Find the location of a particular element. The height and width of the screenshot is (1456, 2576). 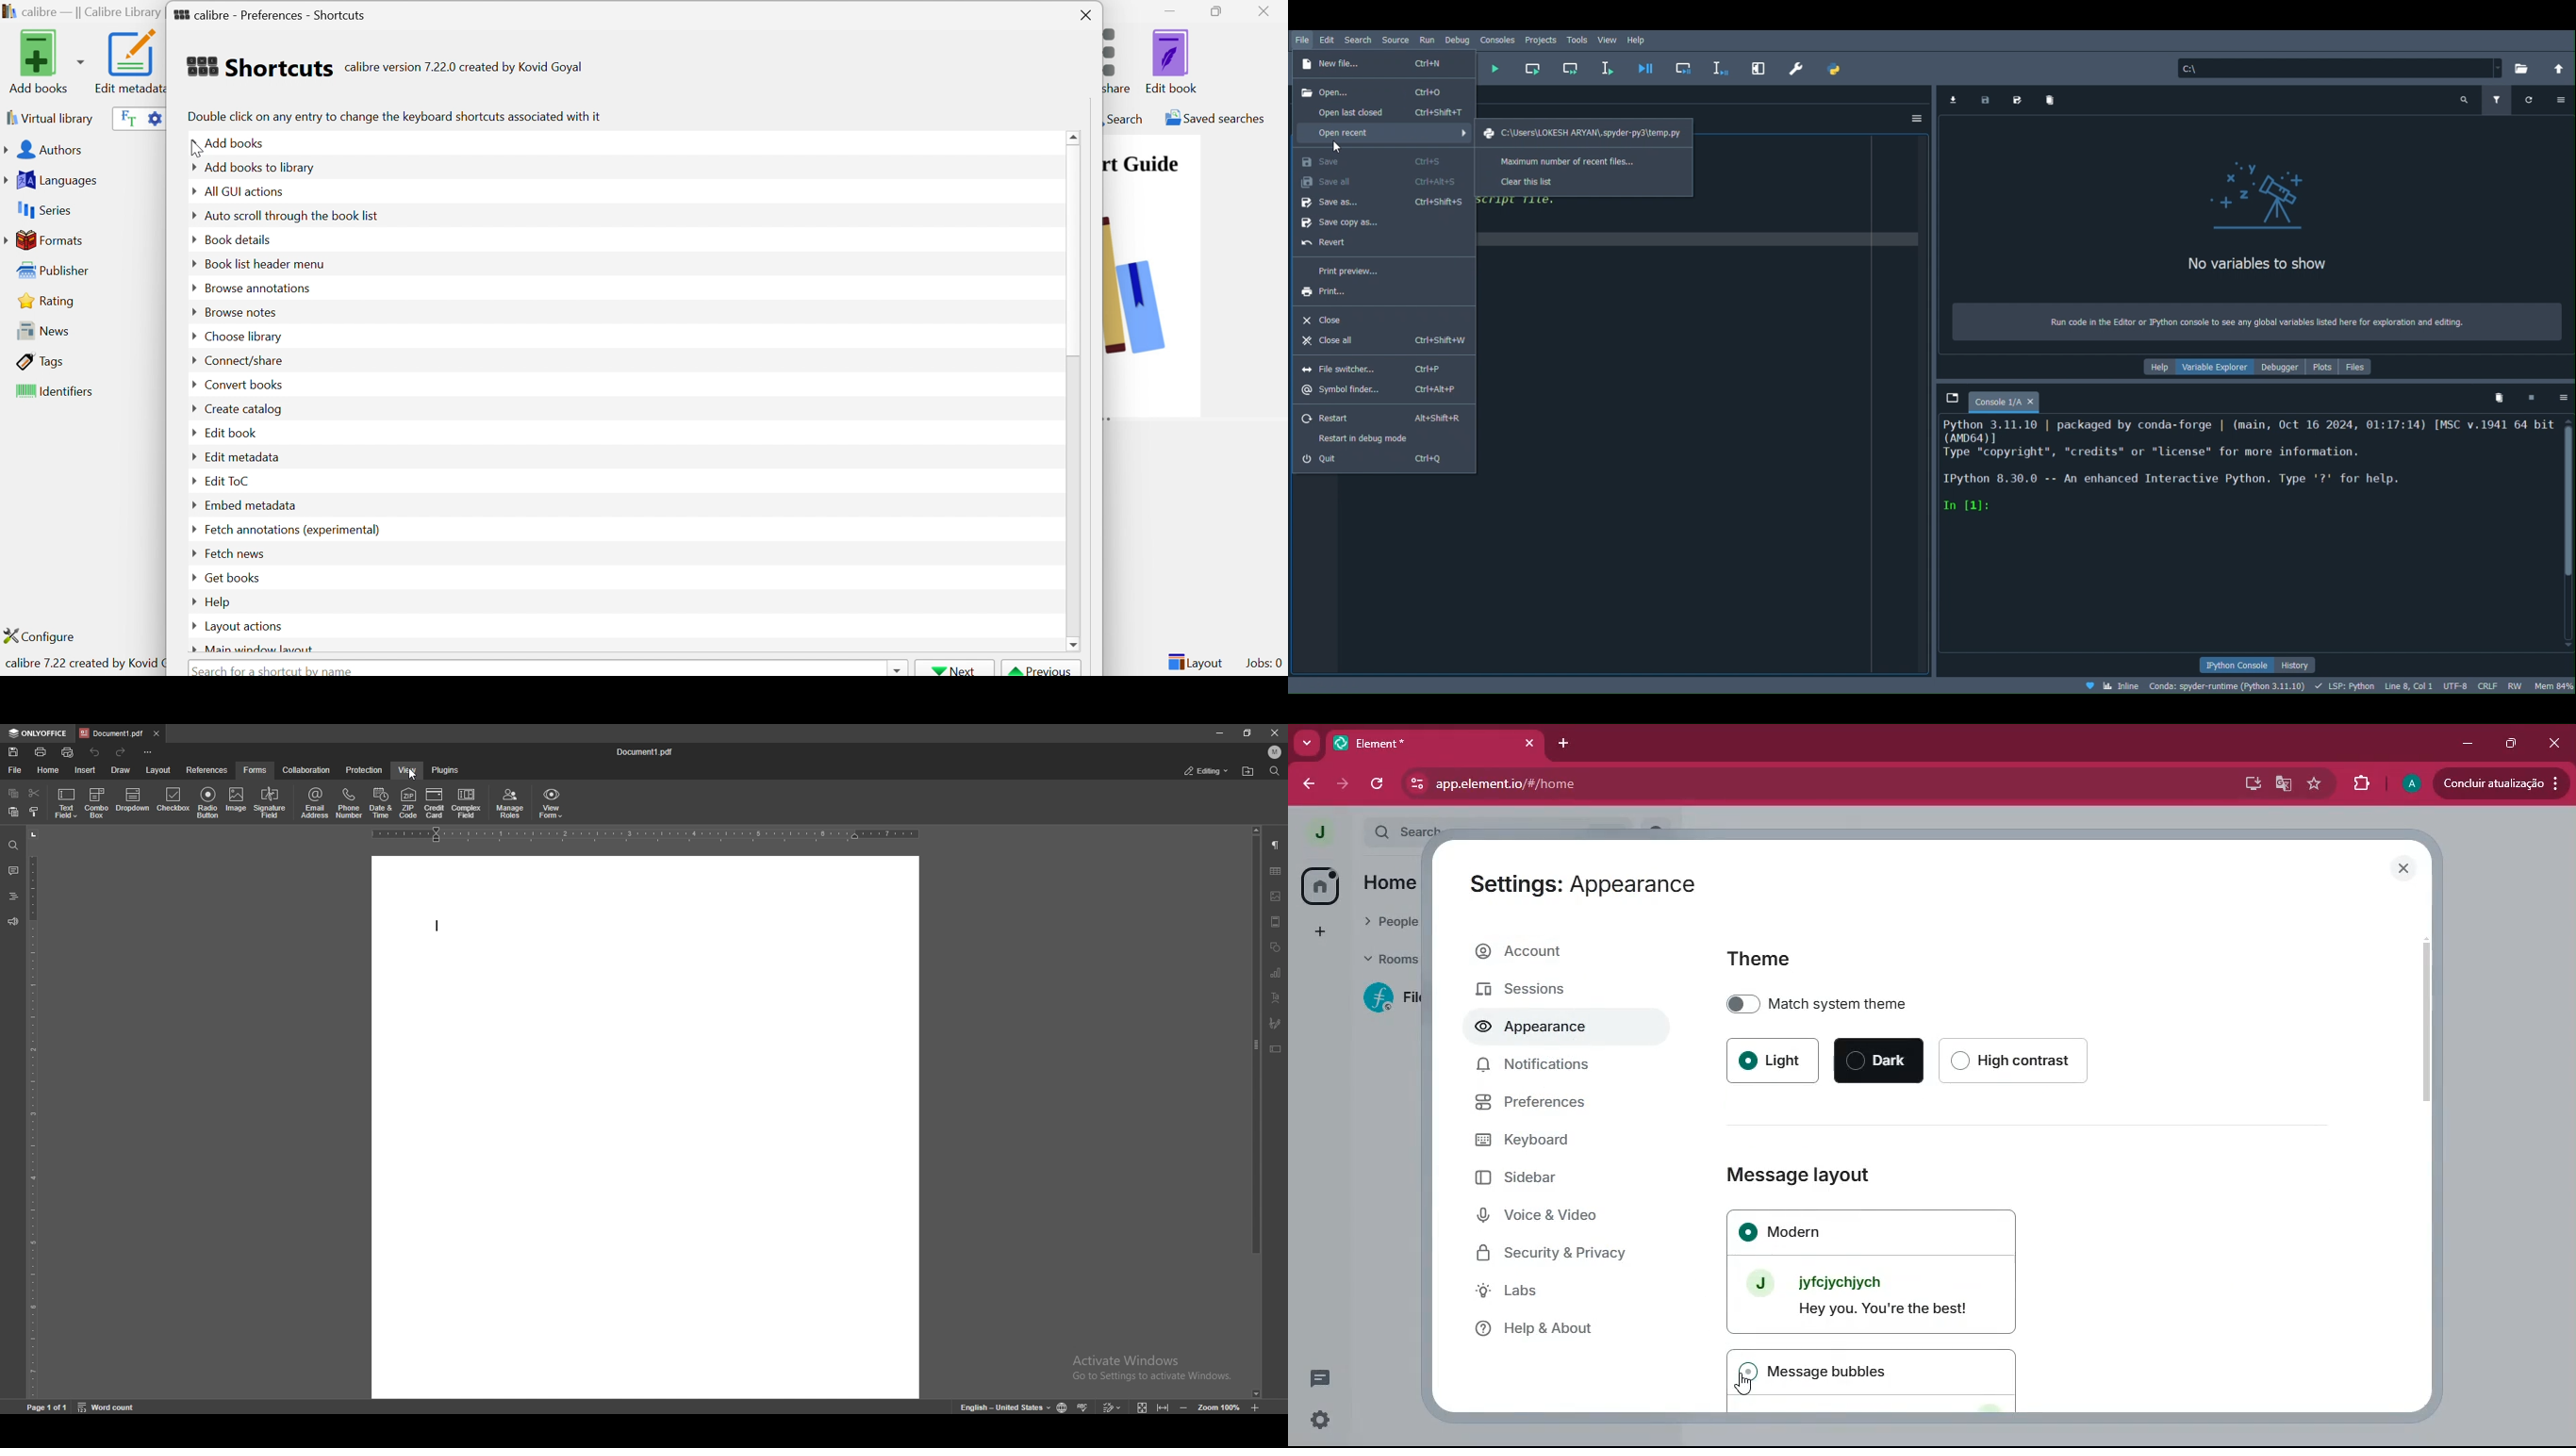

extension is located at coordinates (2364, 783).